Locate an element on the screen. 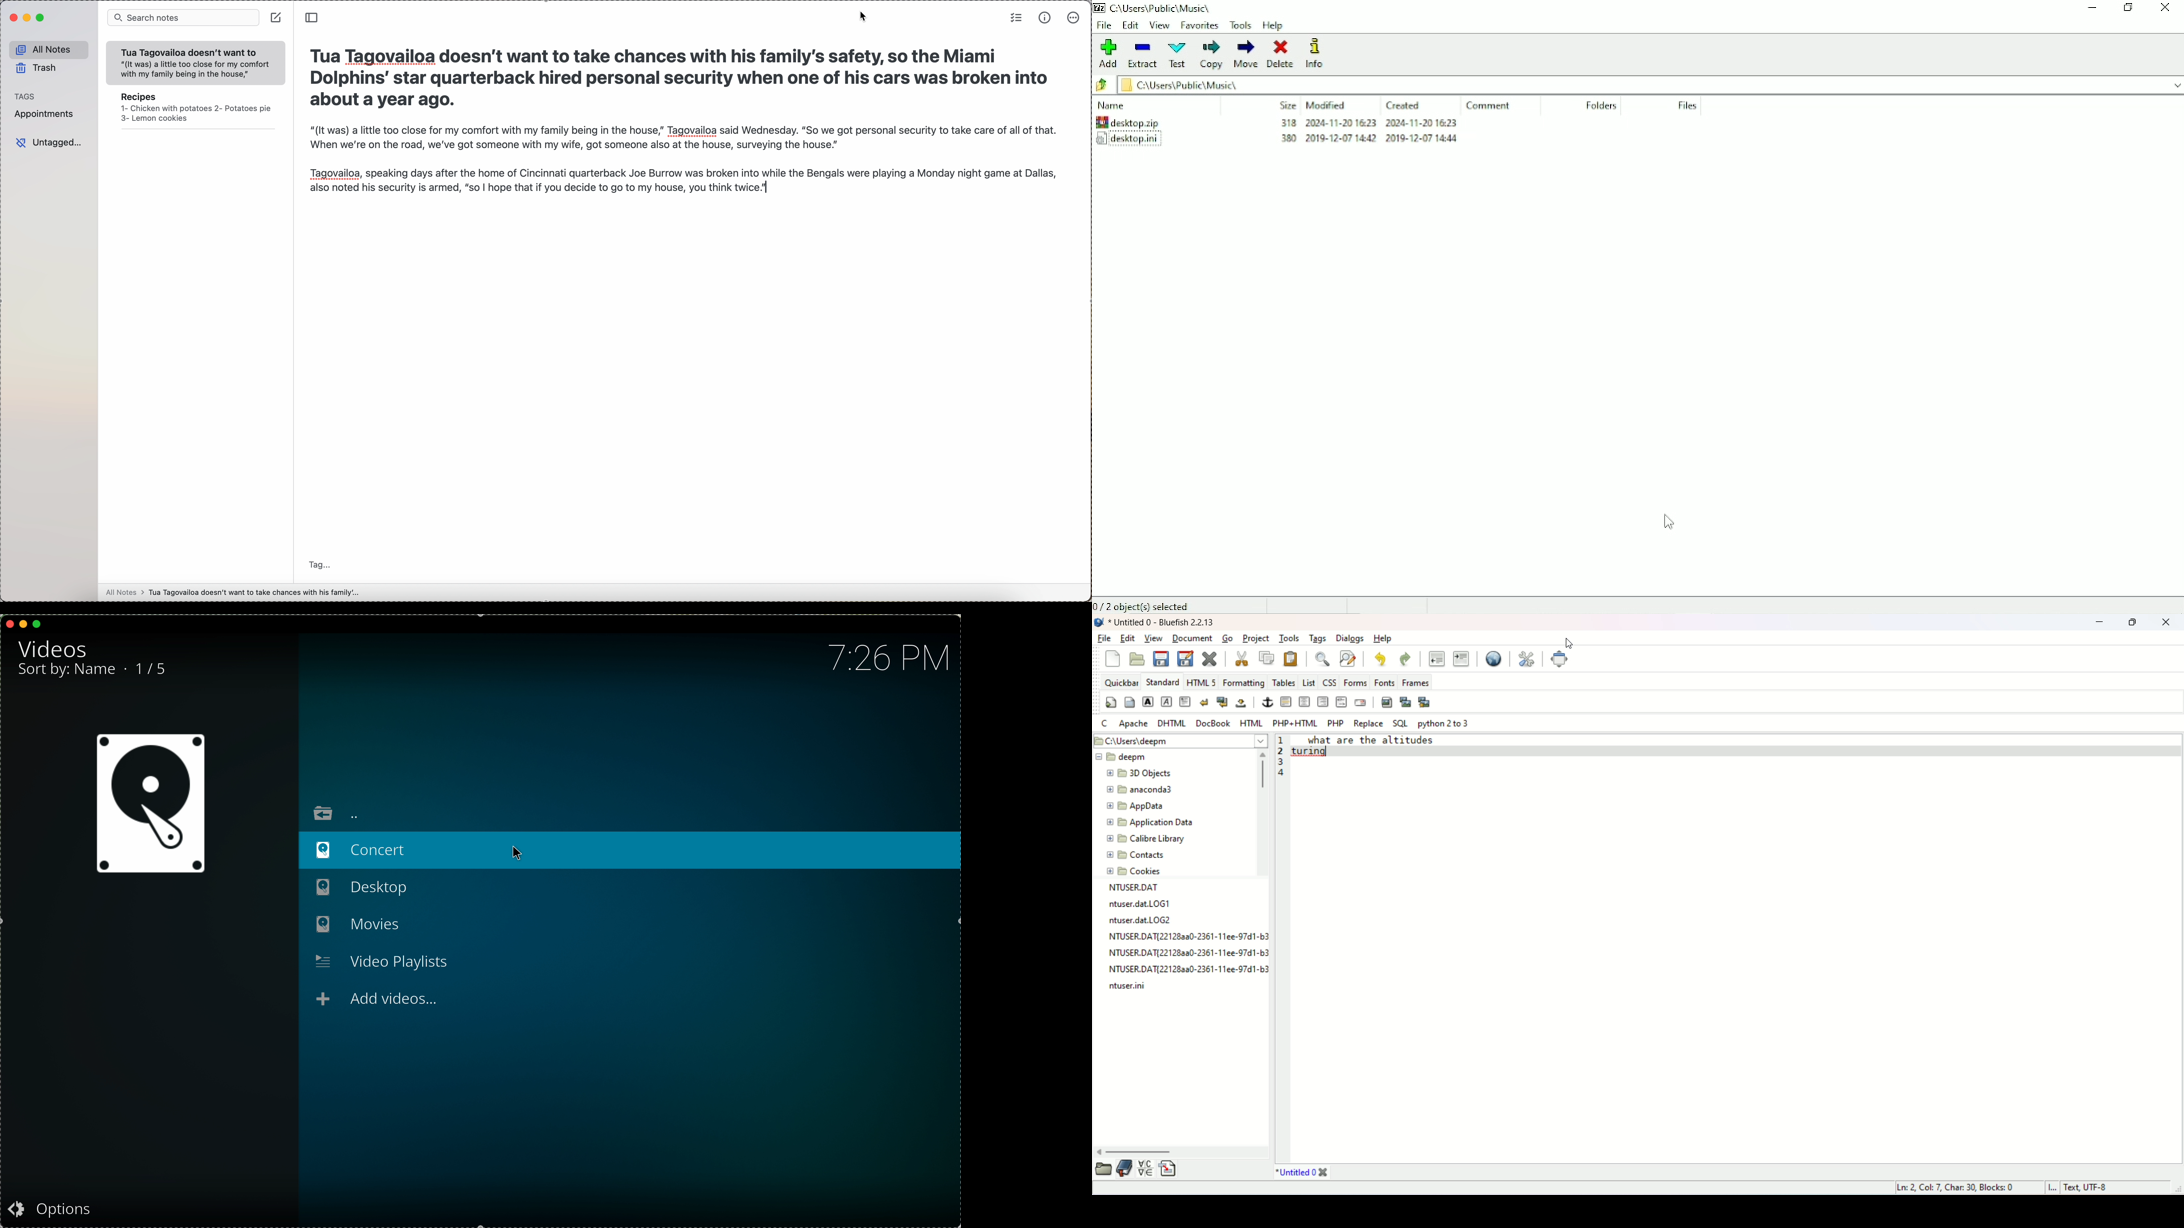  horizontal scroll bar is located at coordinates (1182, 1151).